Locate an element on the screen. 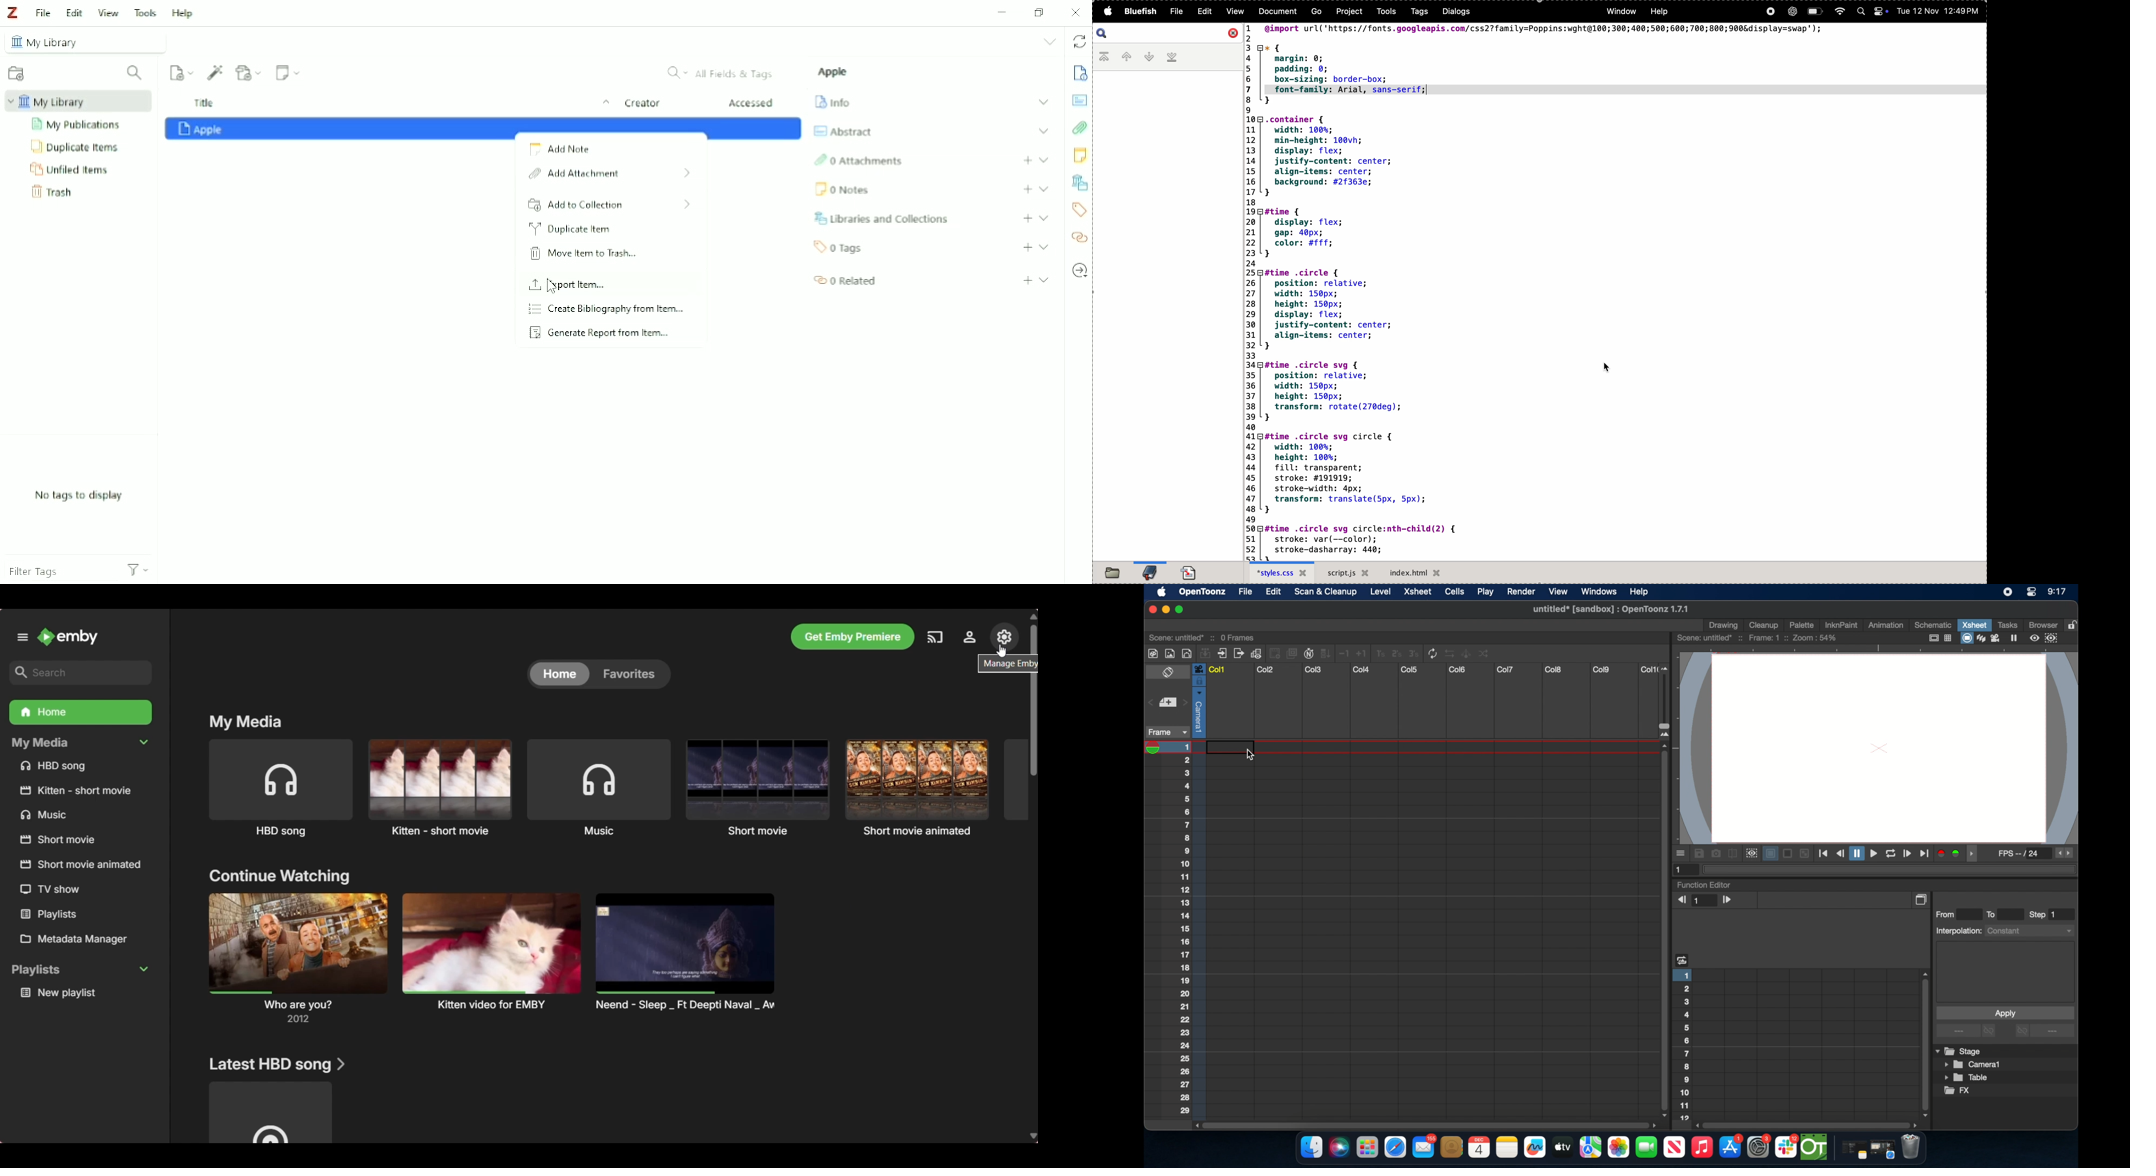 The width and height of the screenshot is (2156, 1176). Tags is located at coordinates (840, 248).